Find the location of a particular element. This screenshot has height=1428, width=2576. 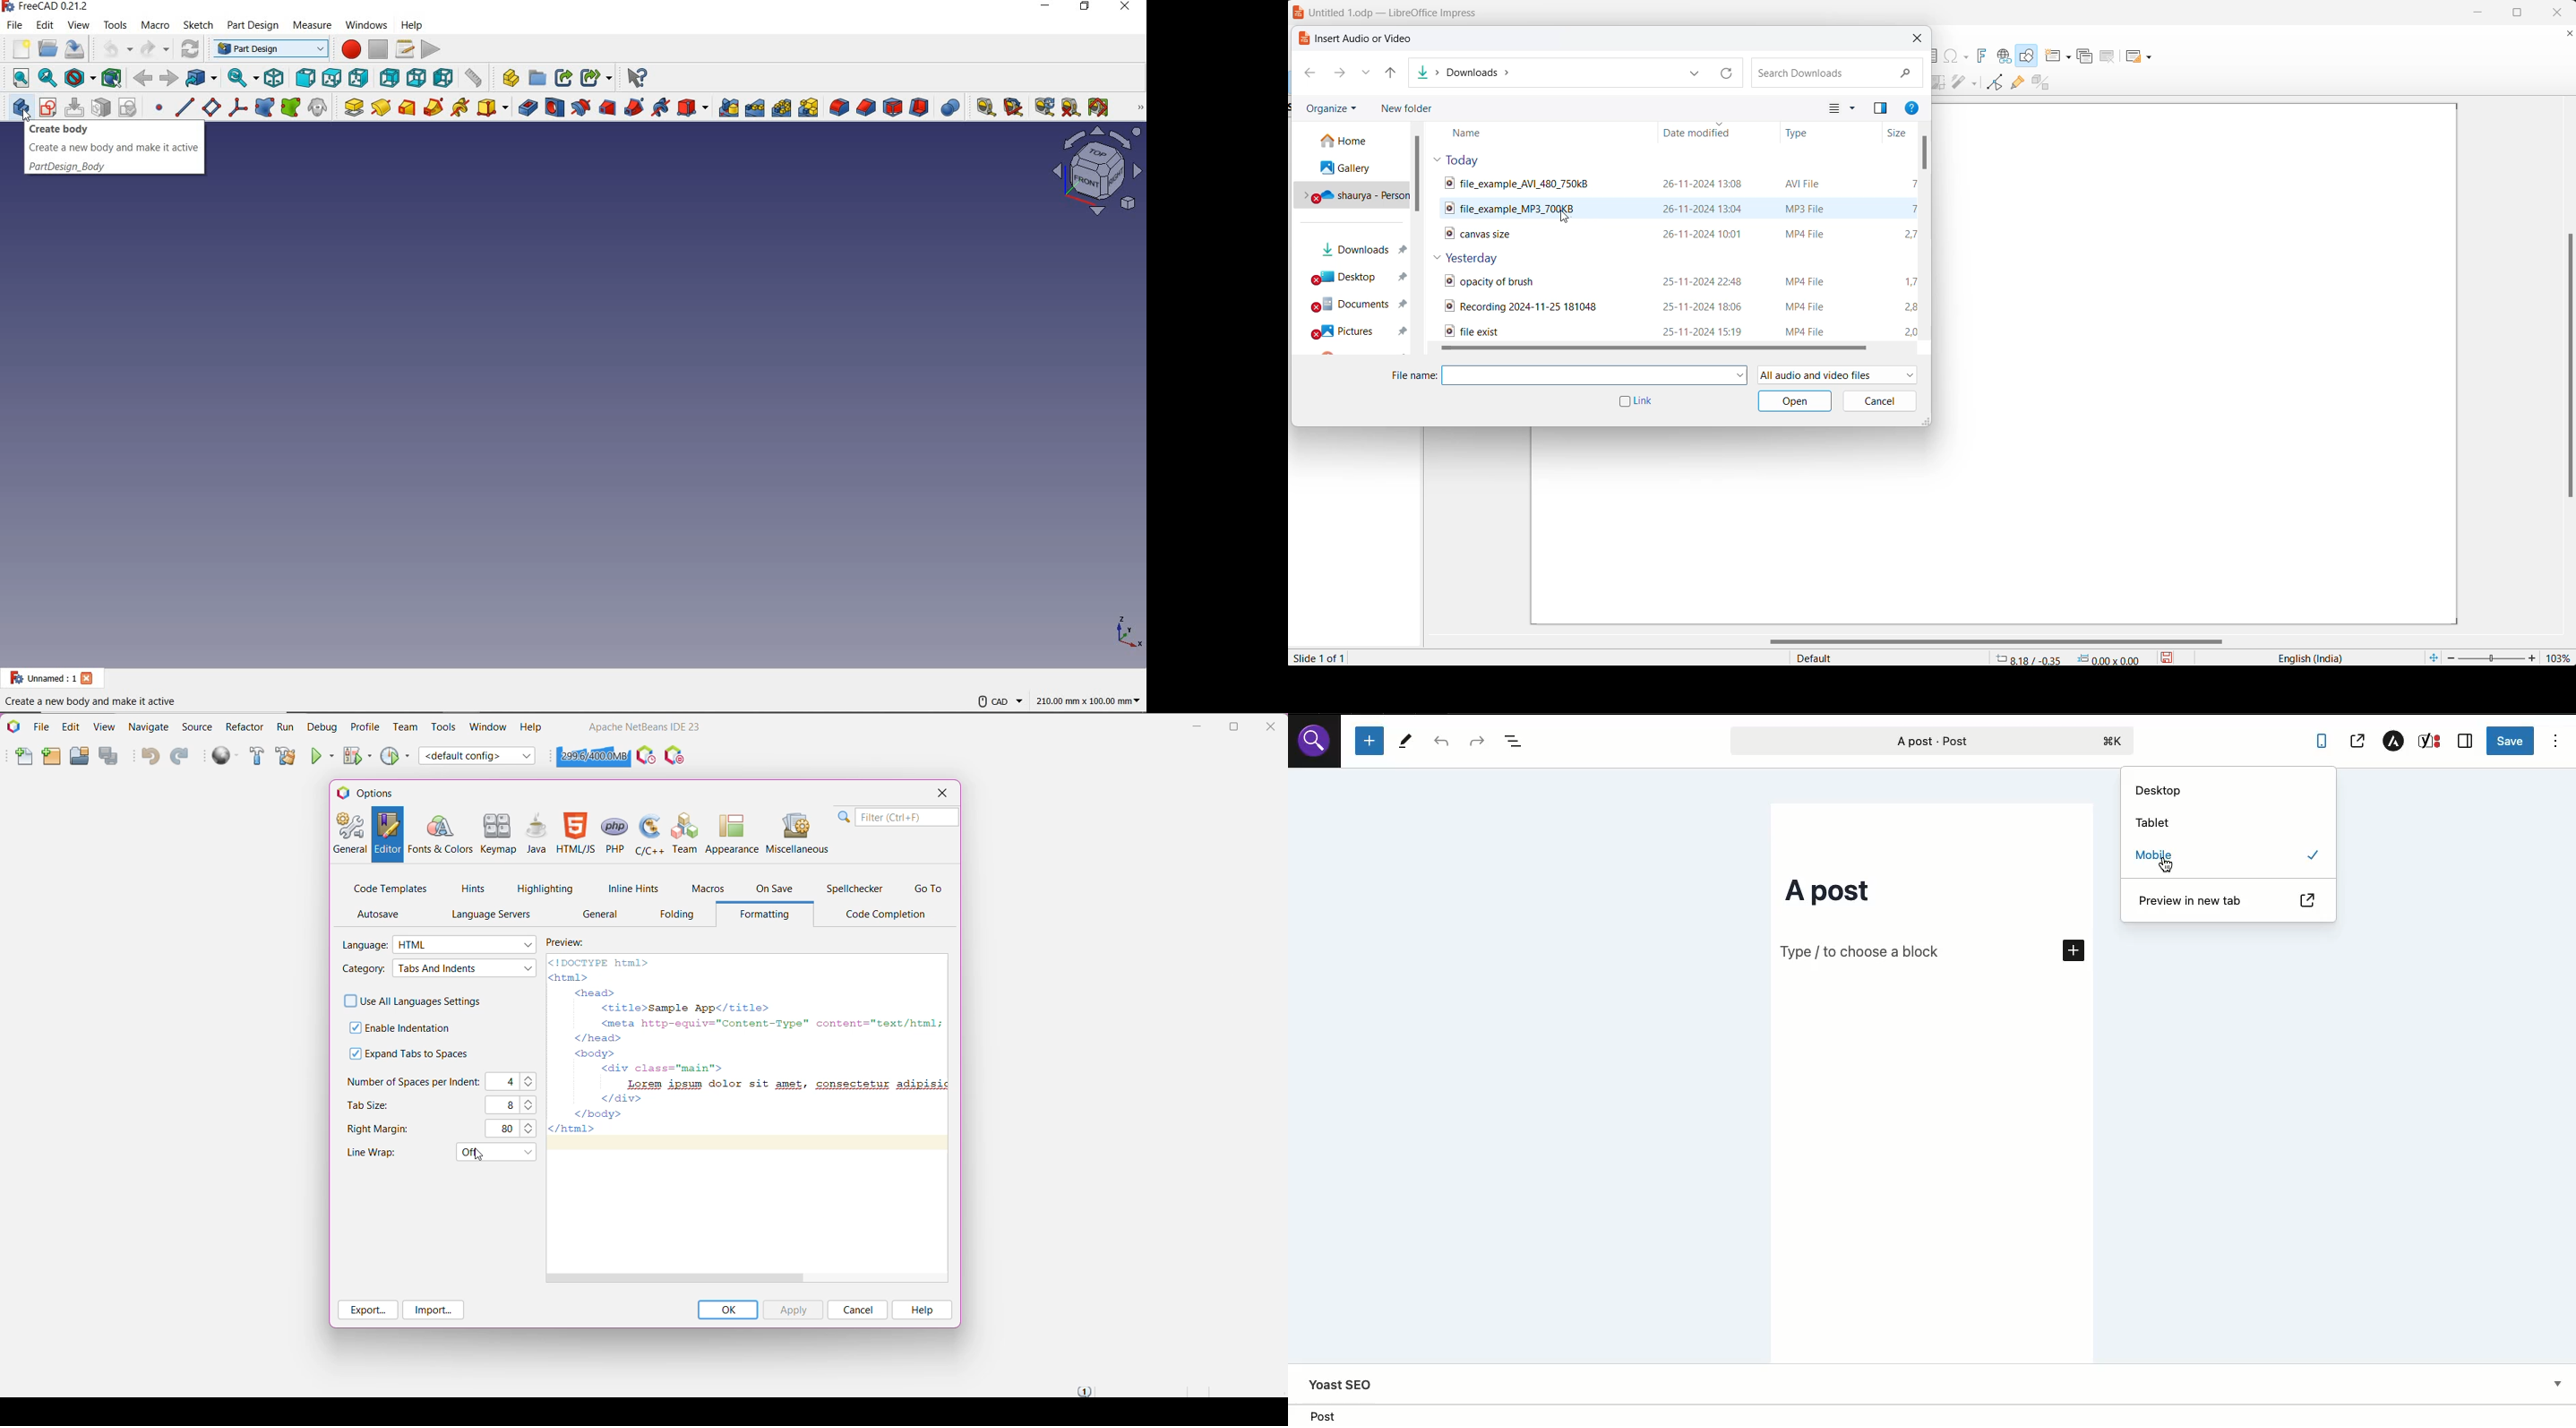

CHAMFER is located at coordinates (867, 107).